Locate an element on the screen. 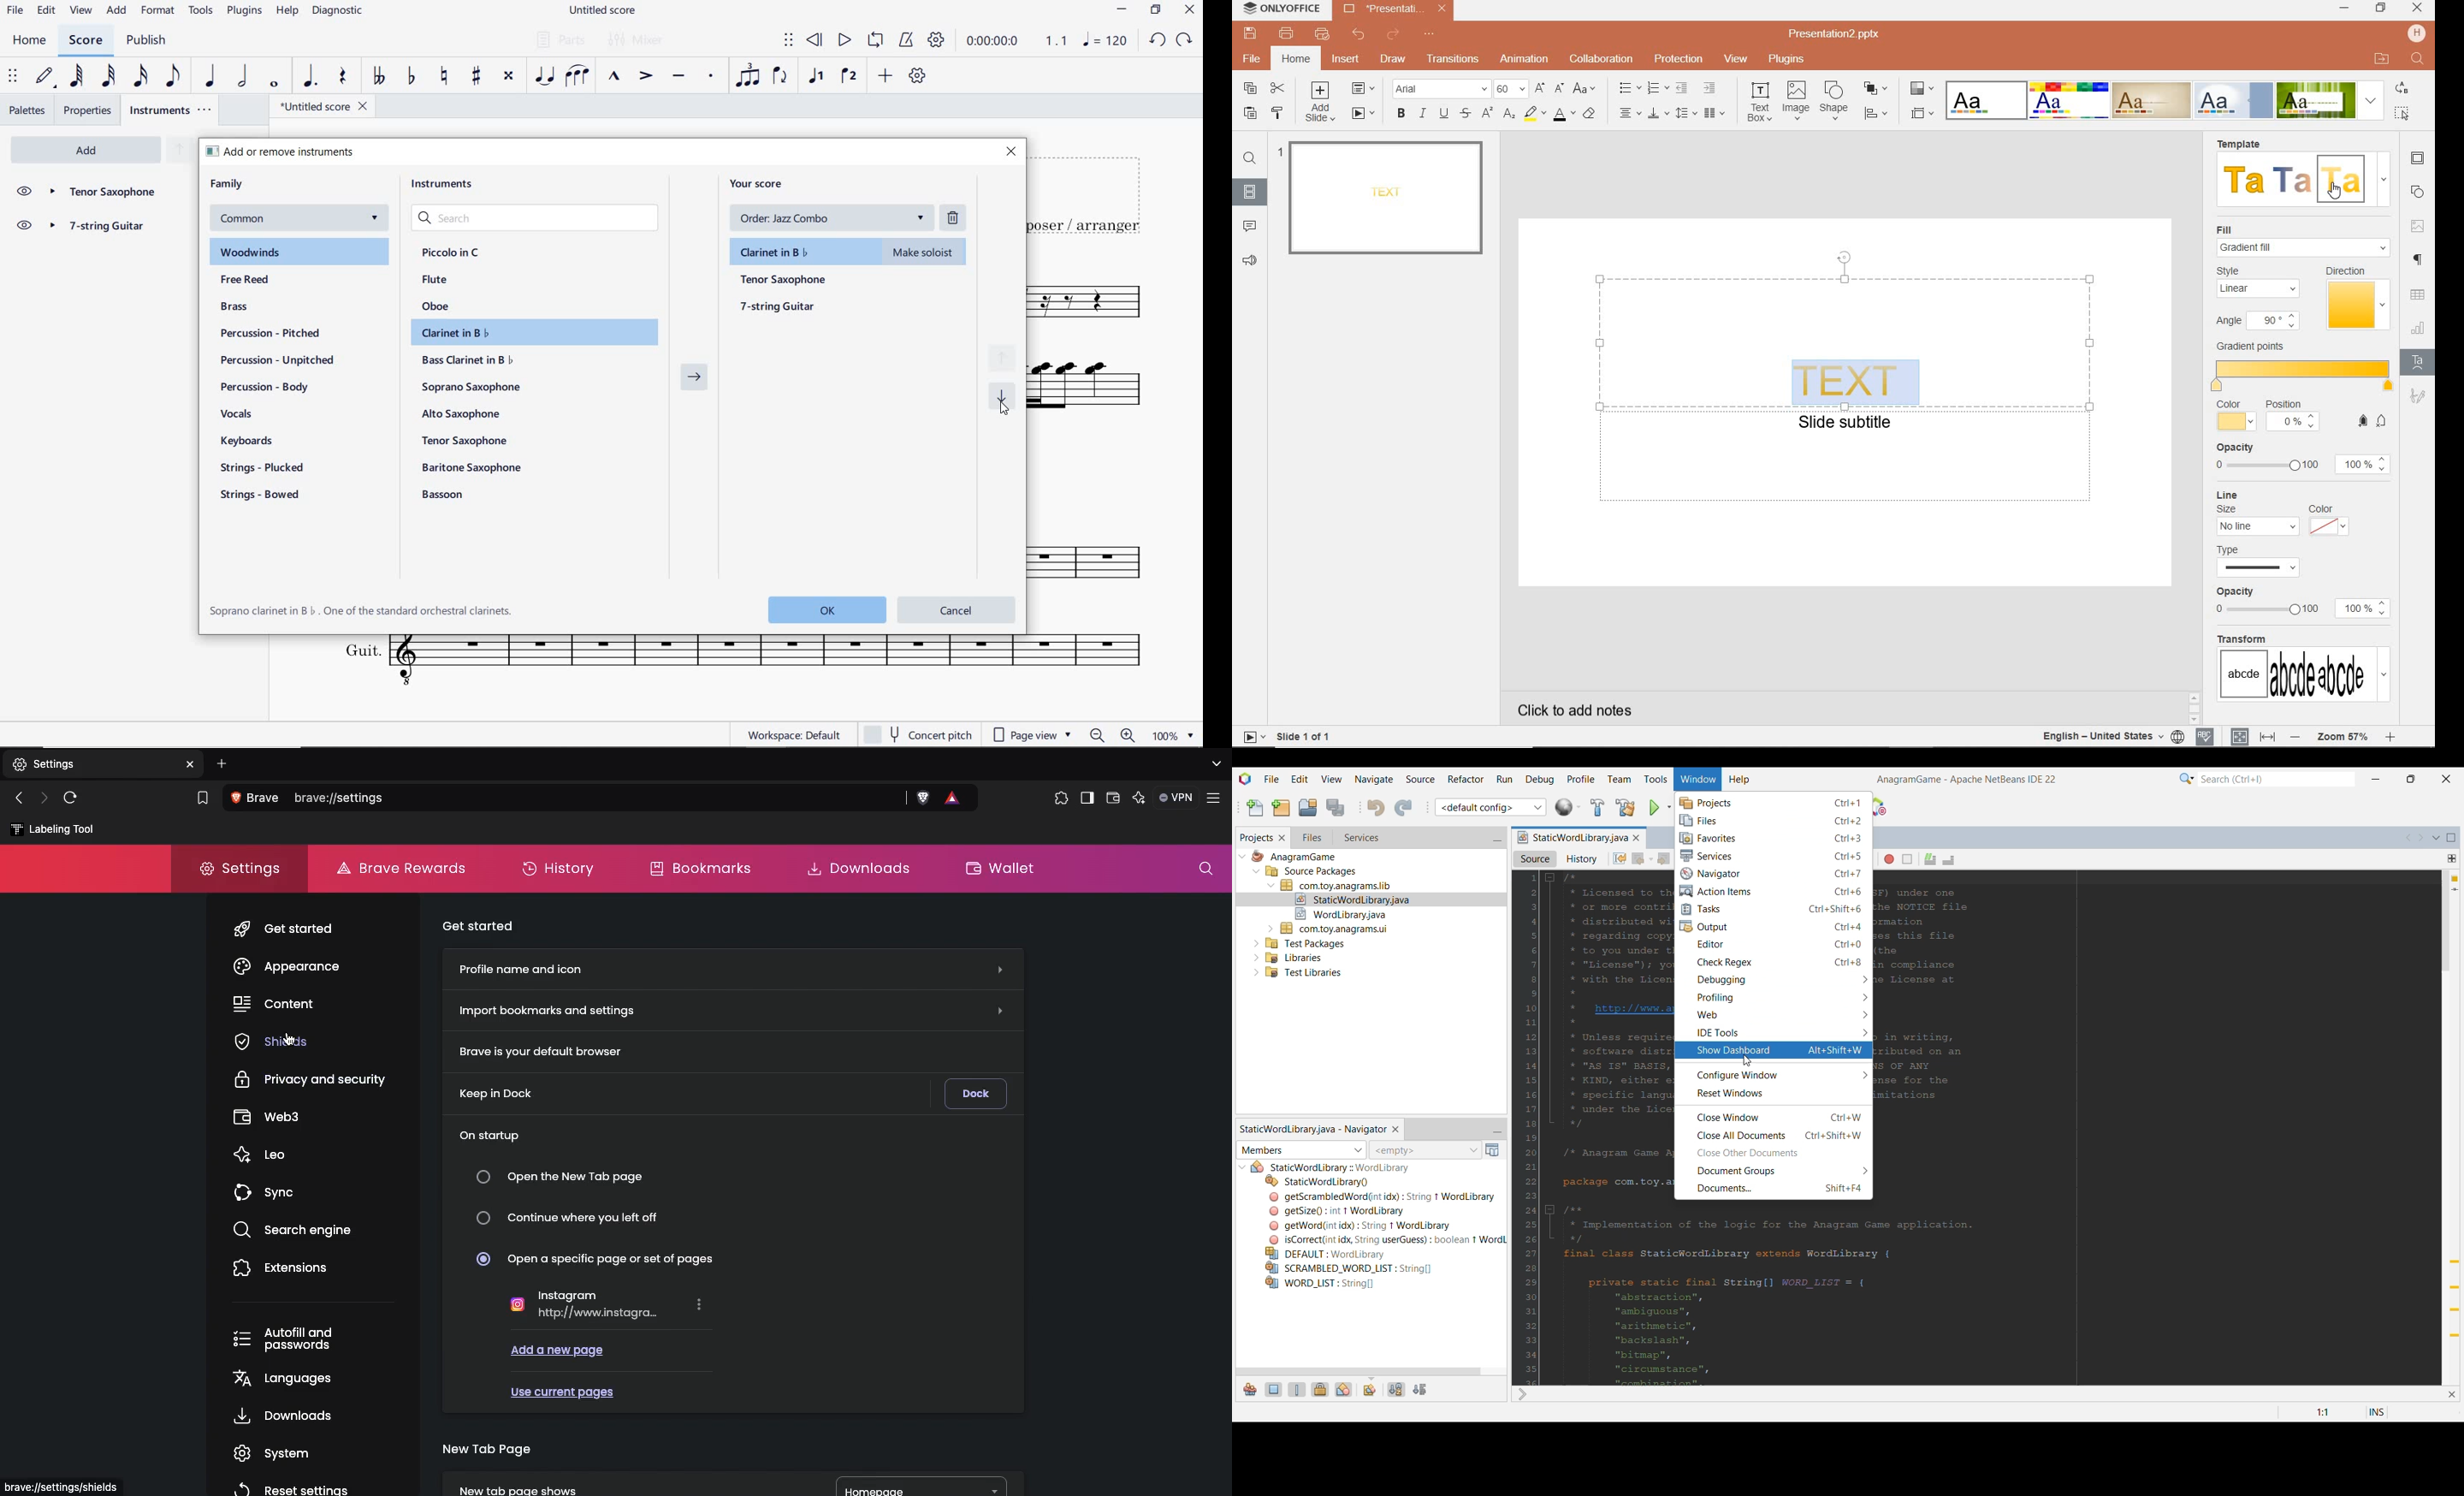 The image size is (2464, 1512). template is located at coordinates (2294, 178).